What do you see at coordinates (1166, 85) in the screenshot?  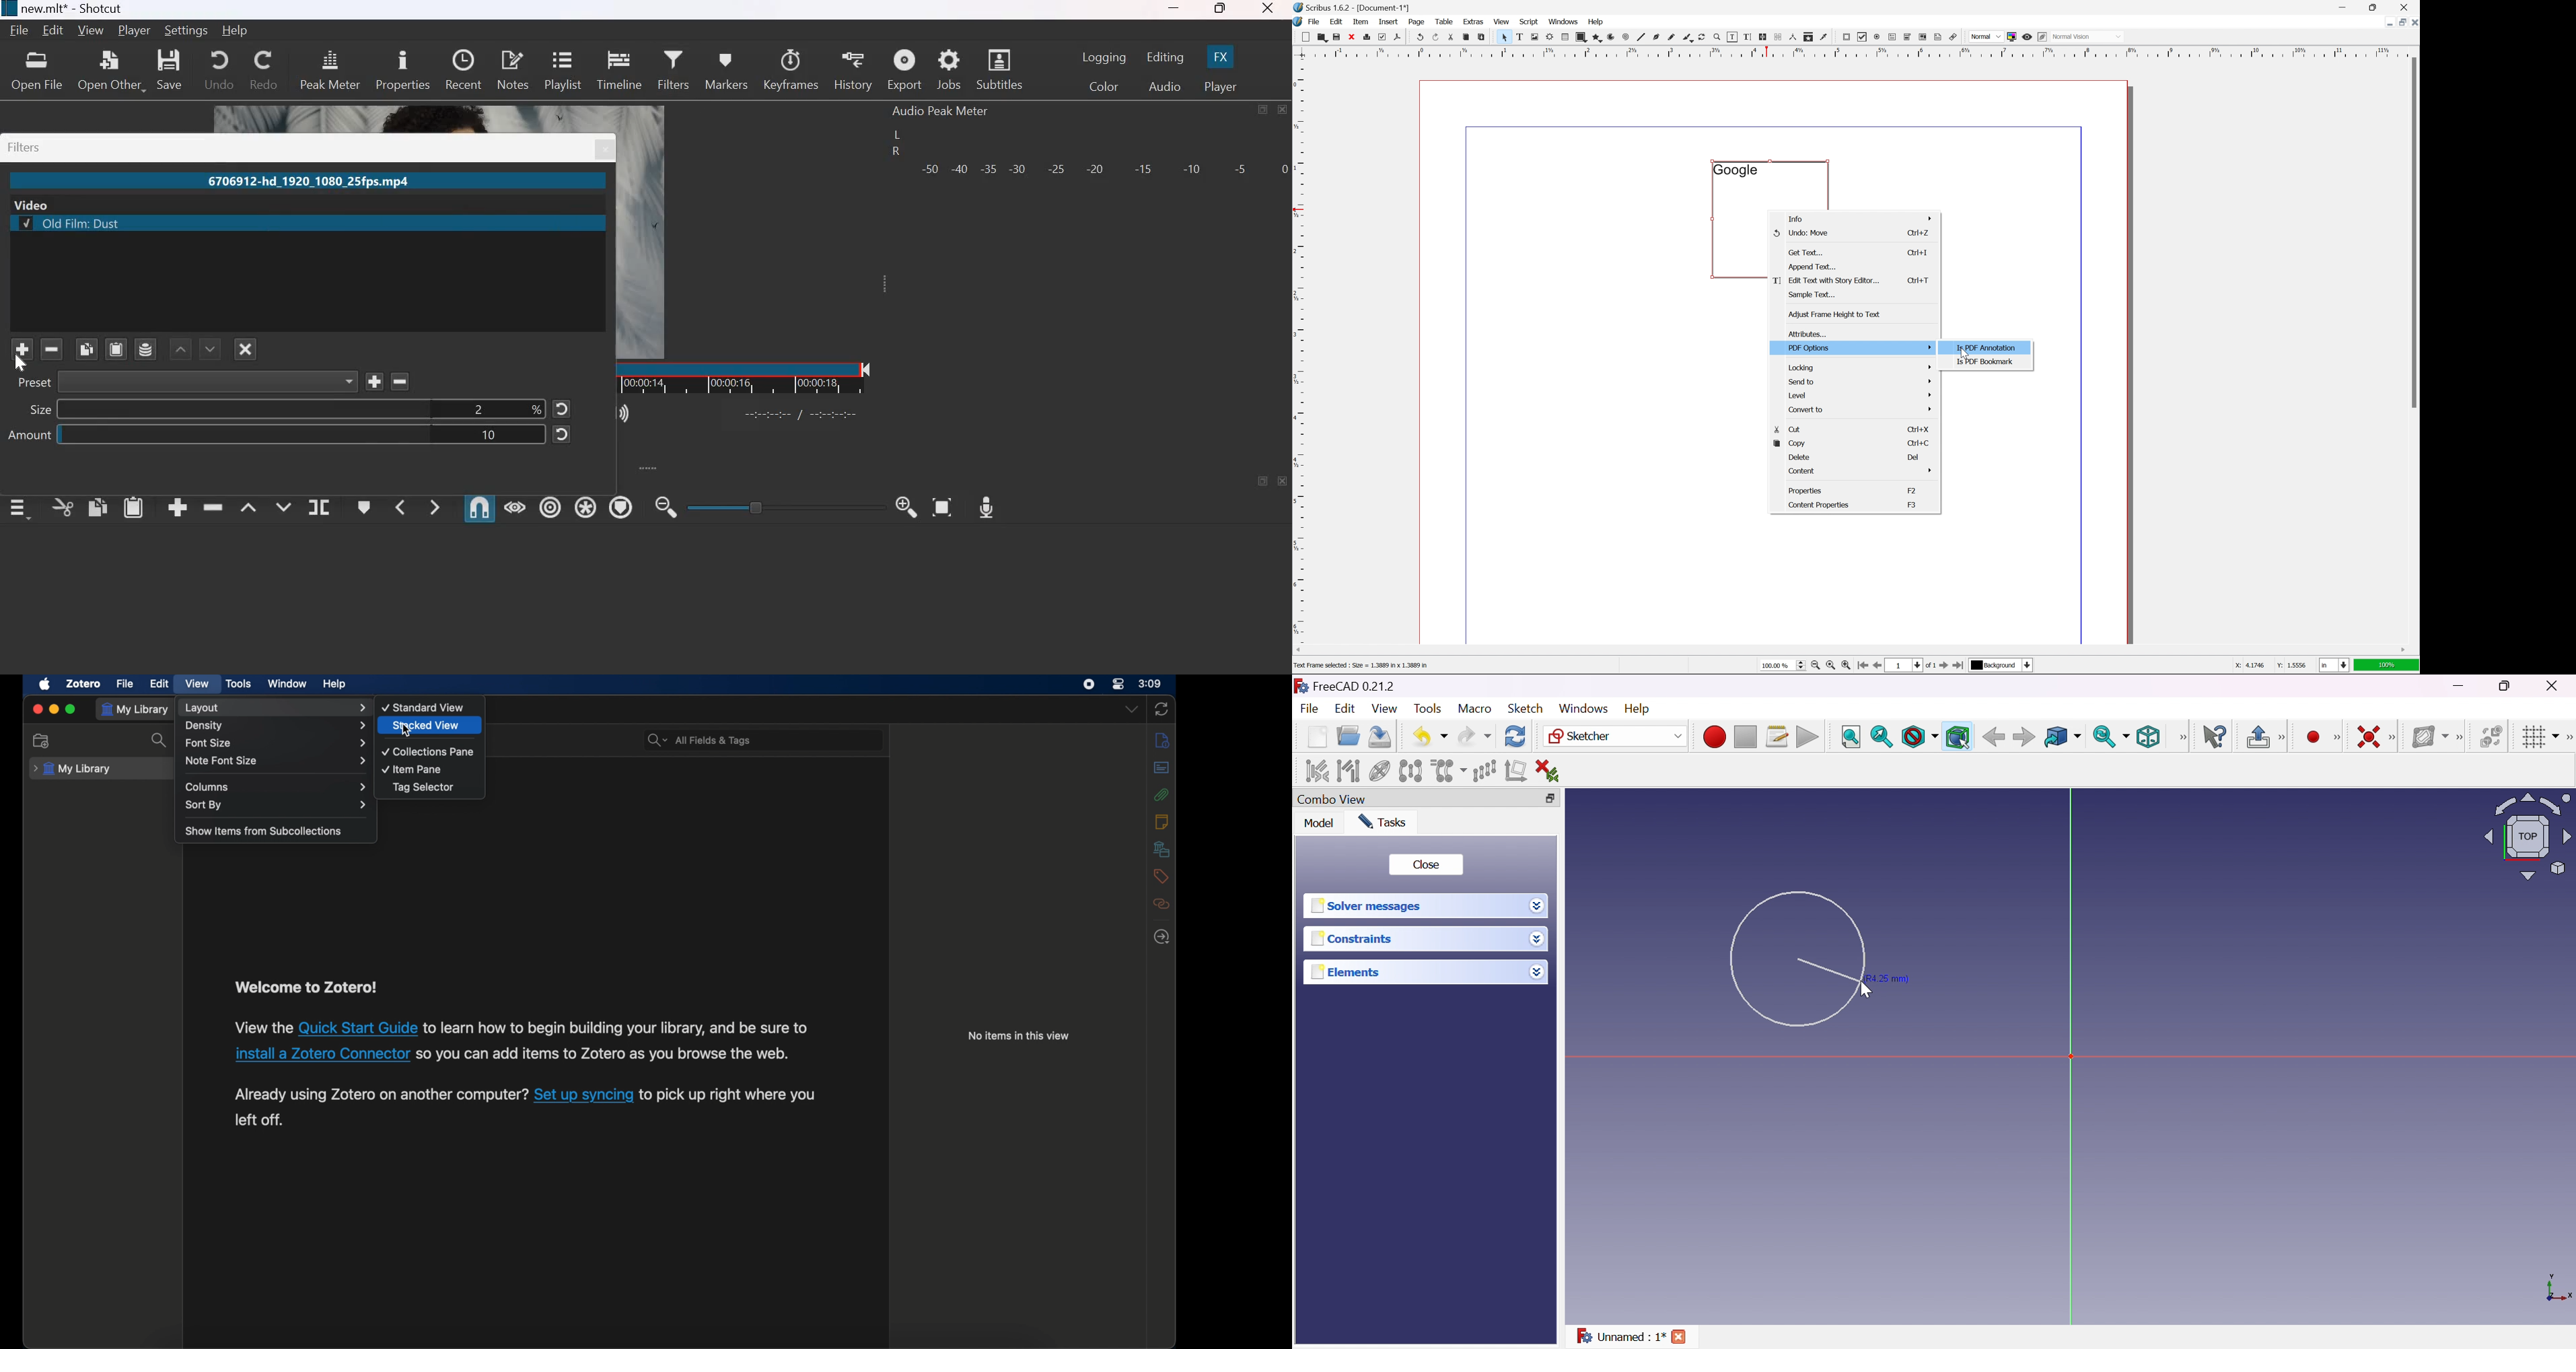 I see `Audio` at bounding box center [1166, 85].